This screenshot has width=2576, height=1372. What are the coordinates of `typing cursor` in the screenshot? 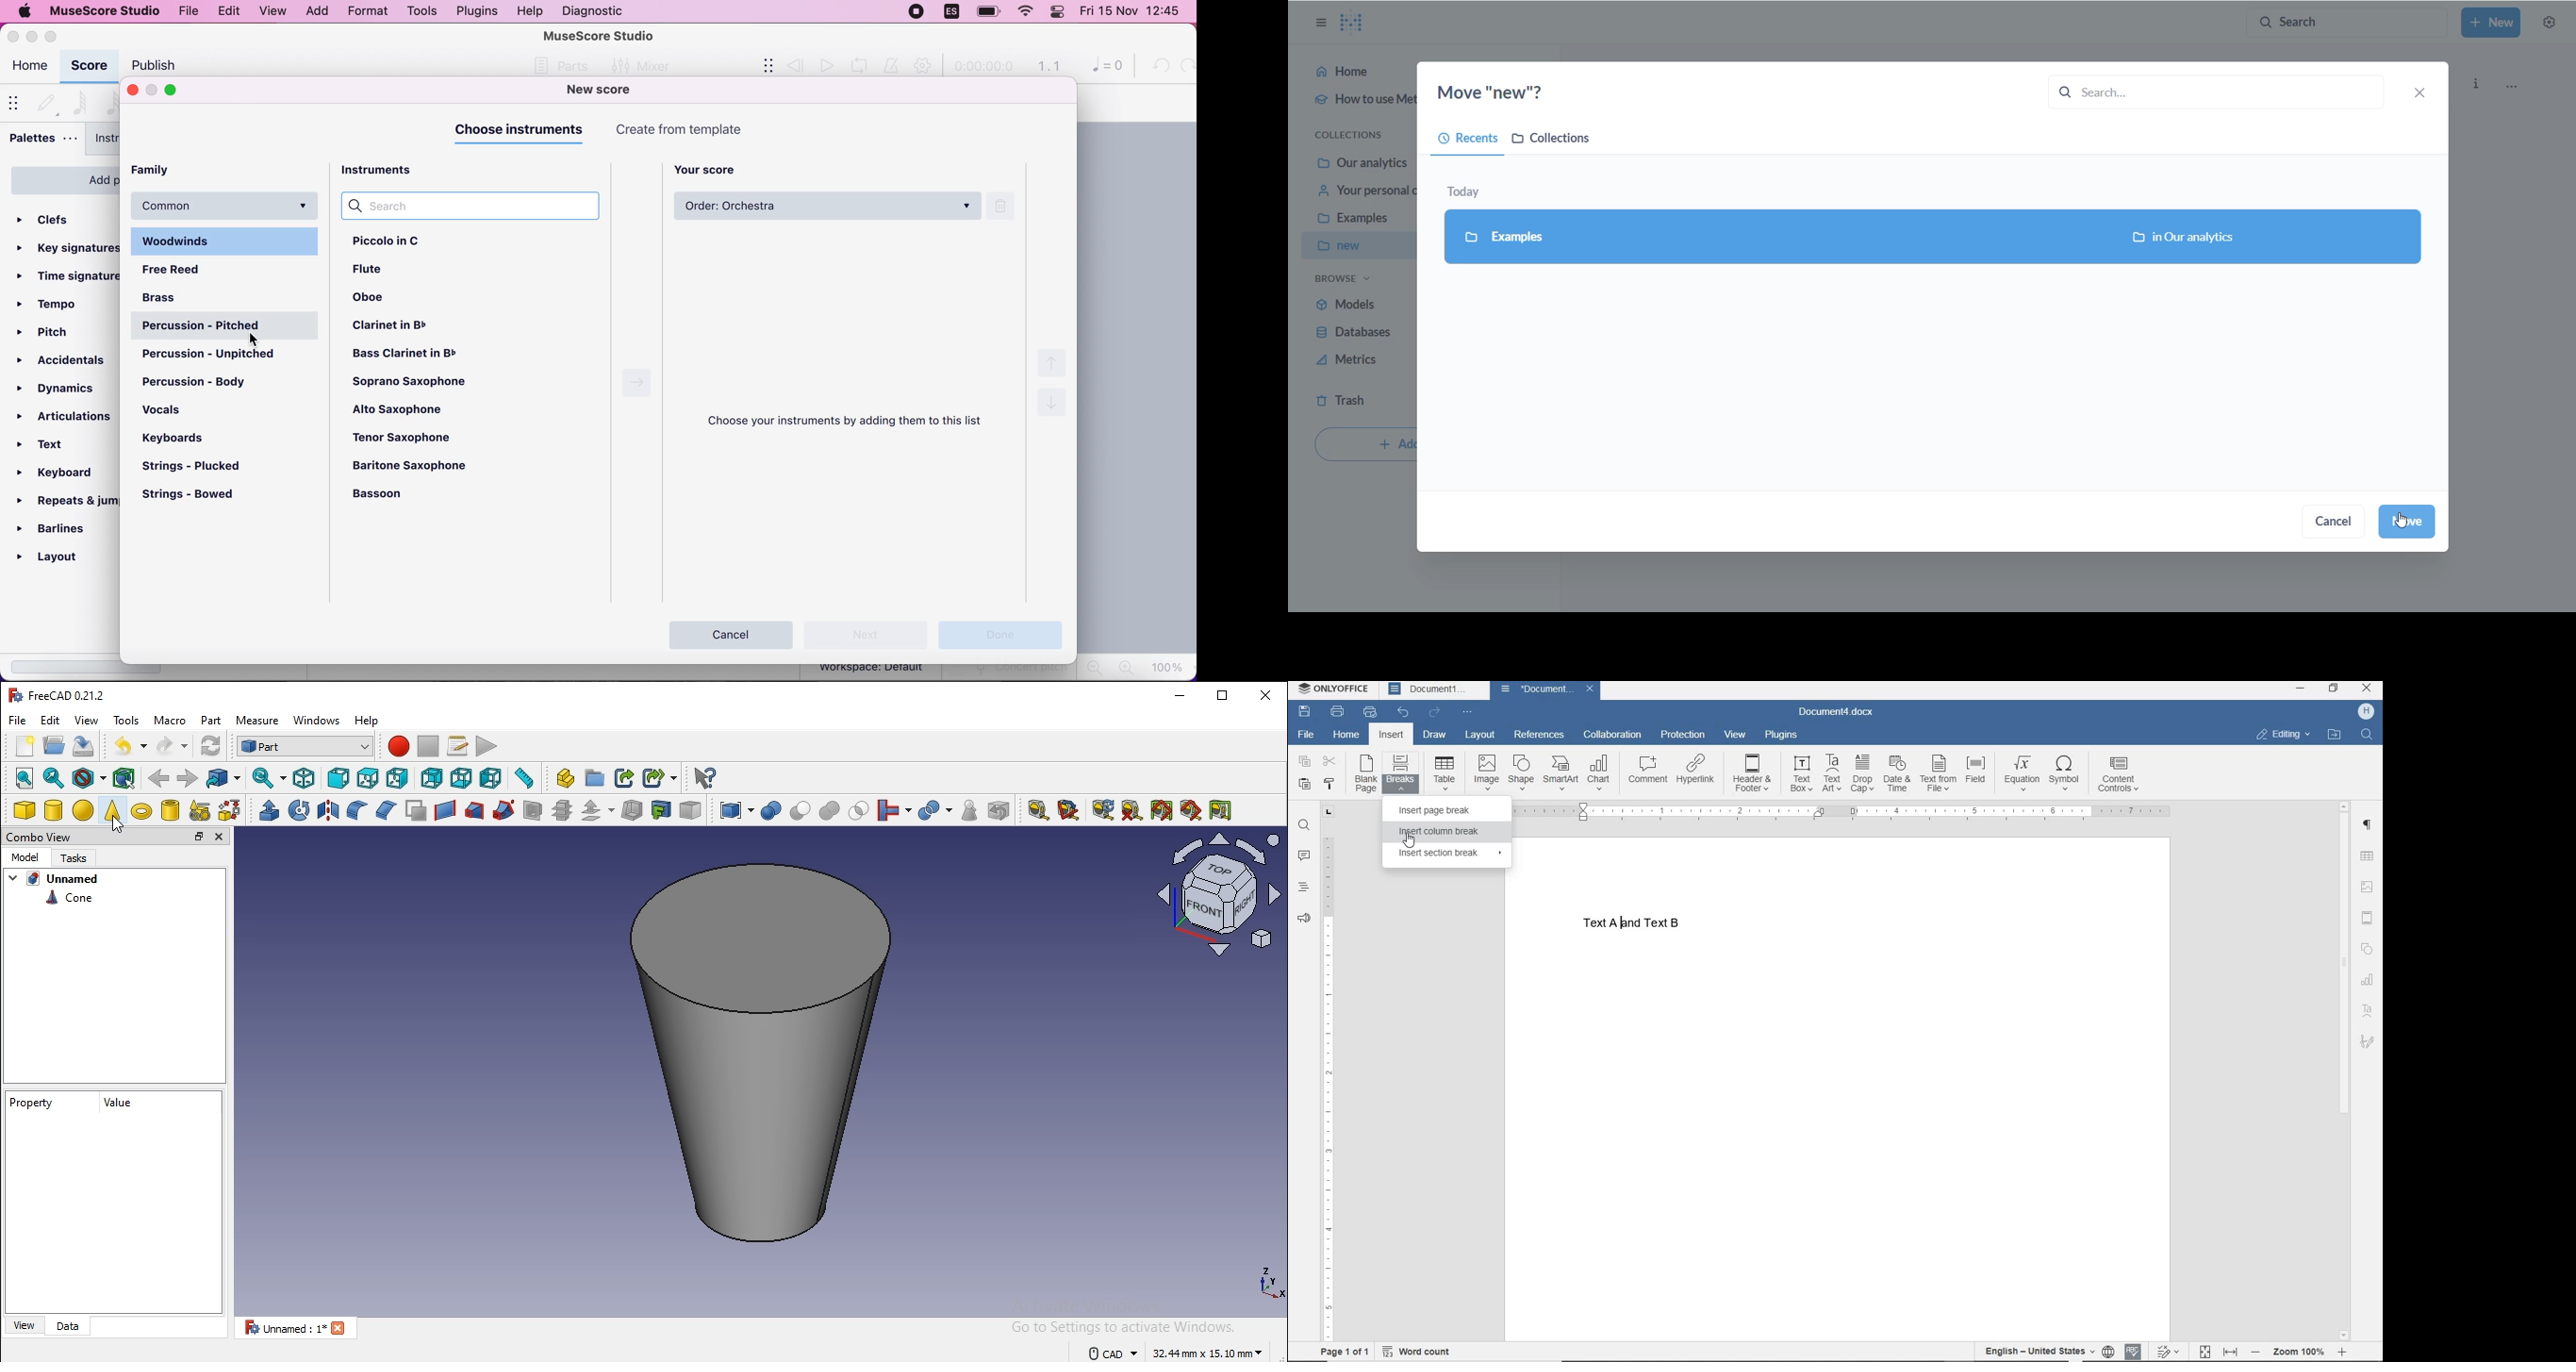 It's located at (1621, 927).